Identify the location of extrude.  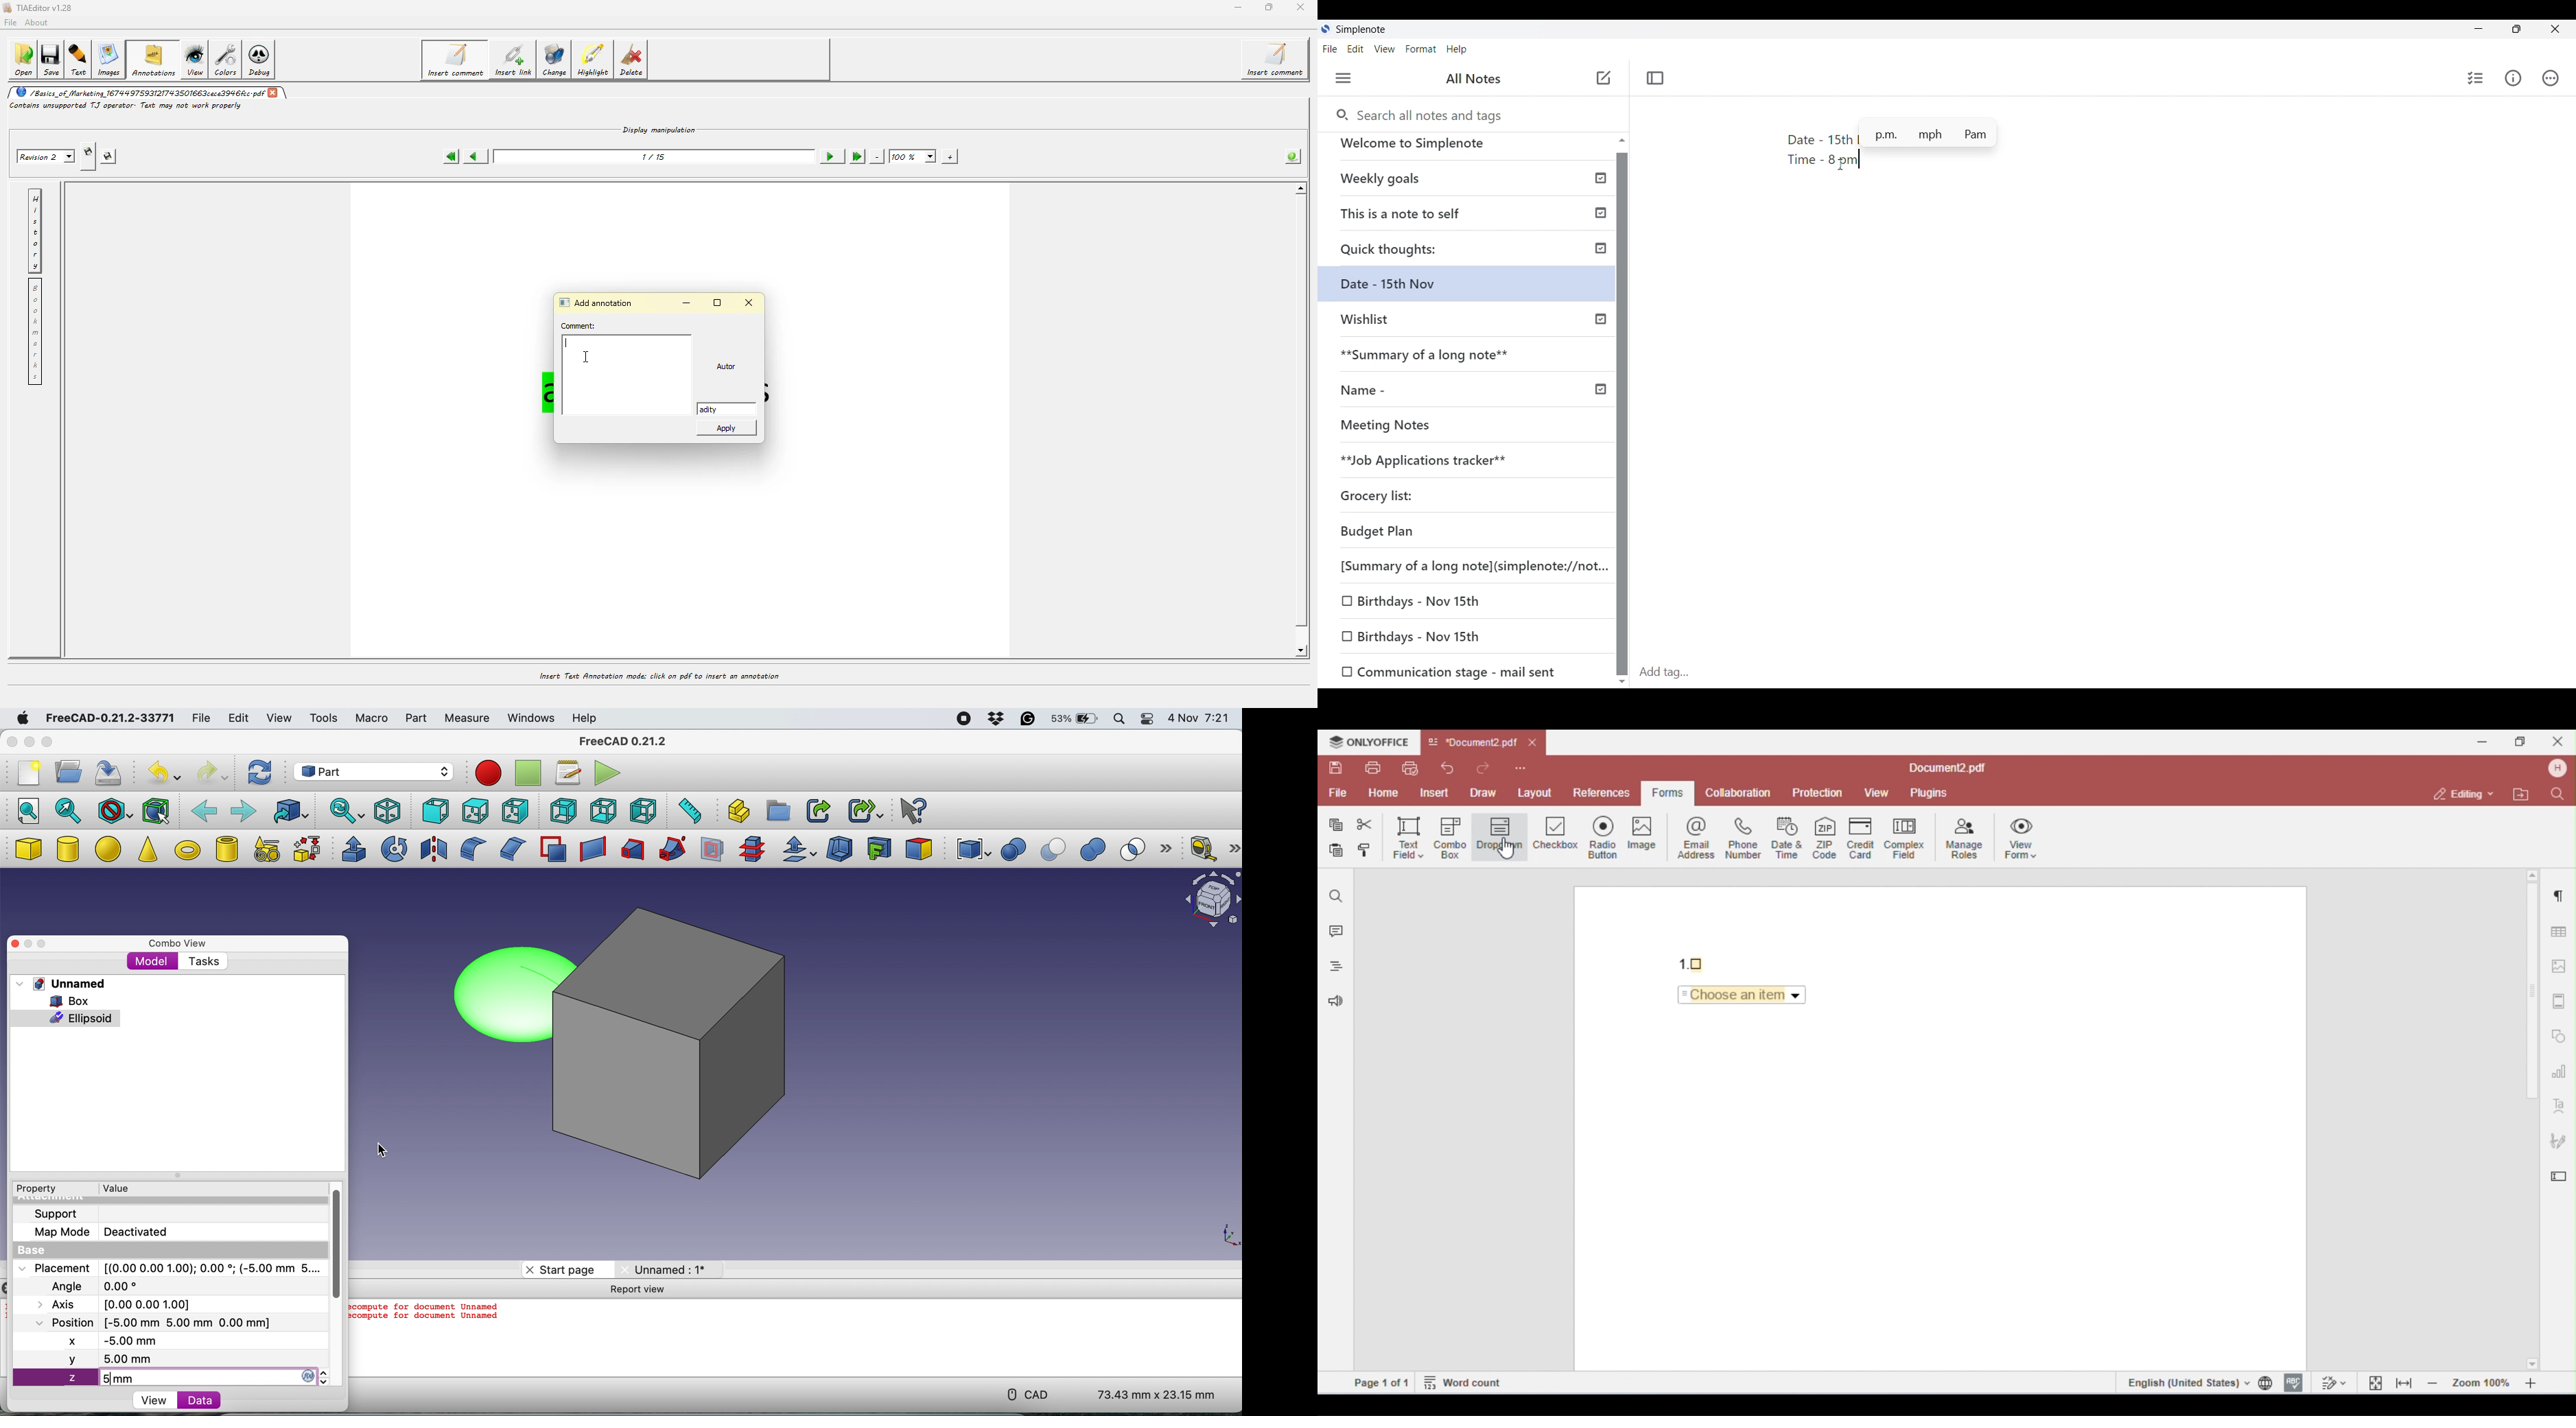
(351, 849).